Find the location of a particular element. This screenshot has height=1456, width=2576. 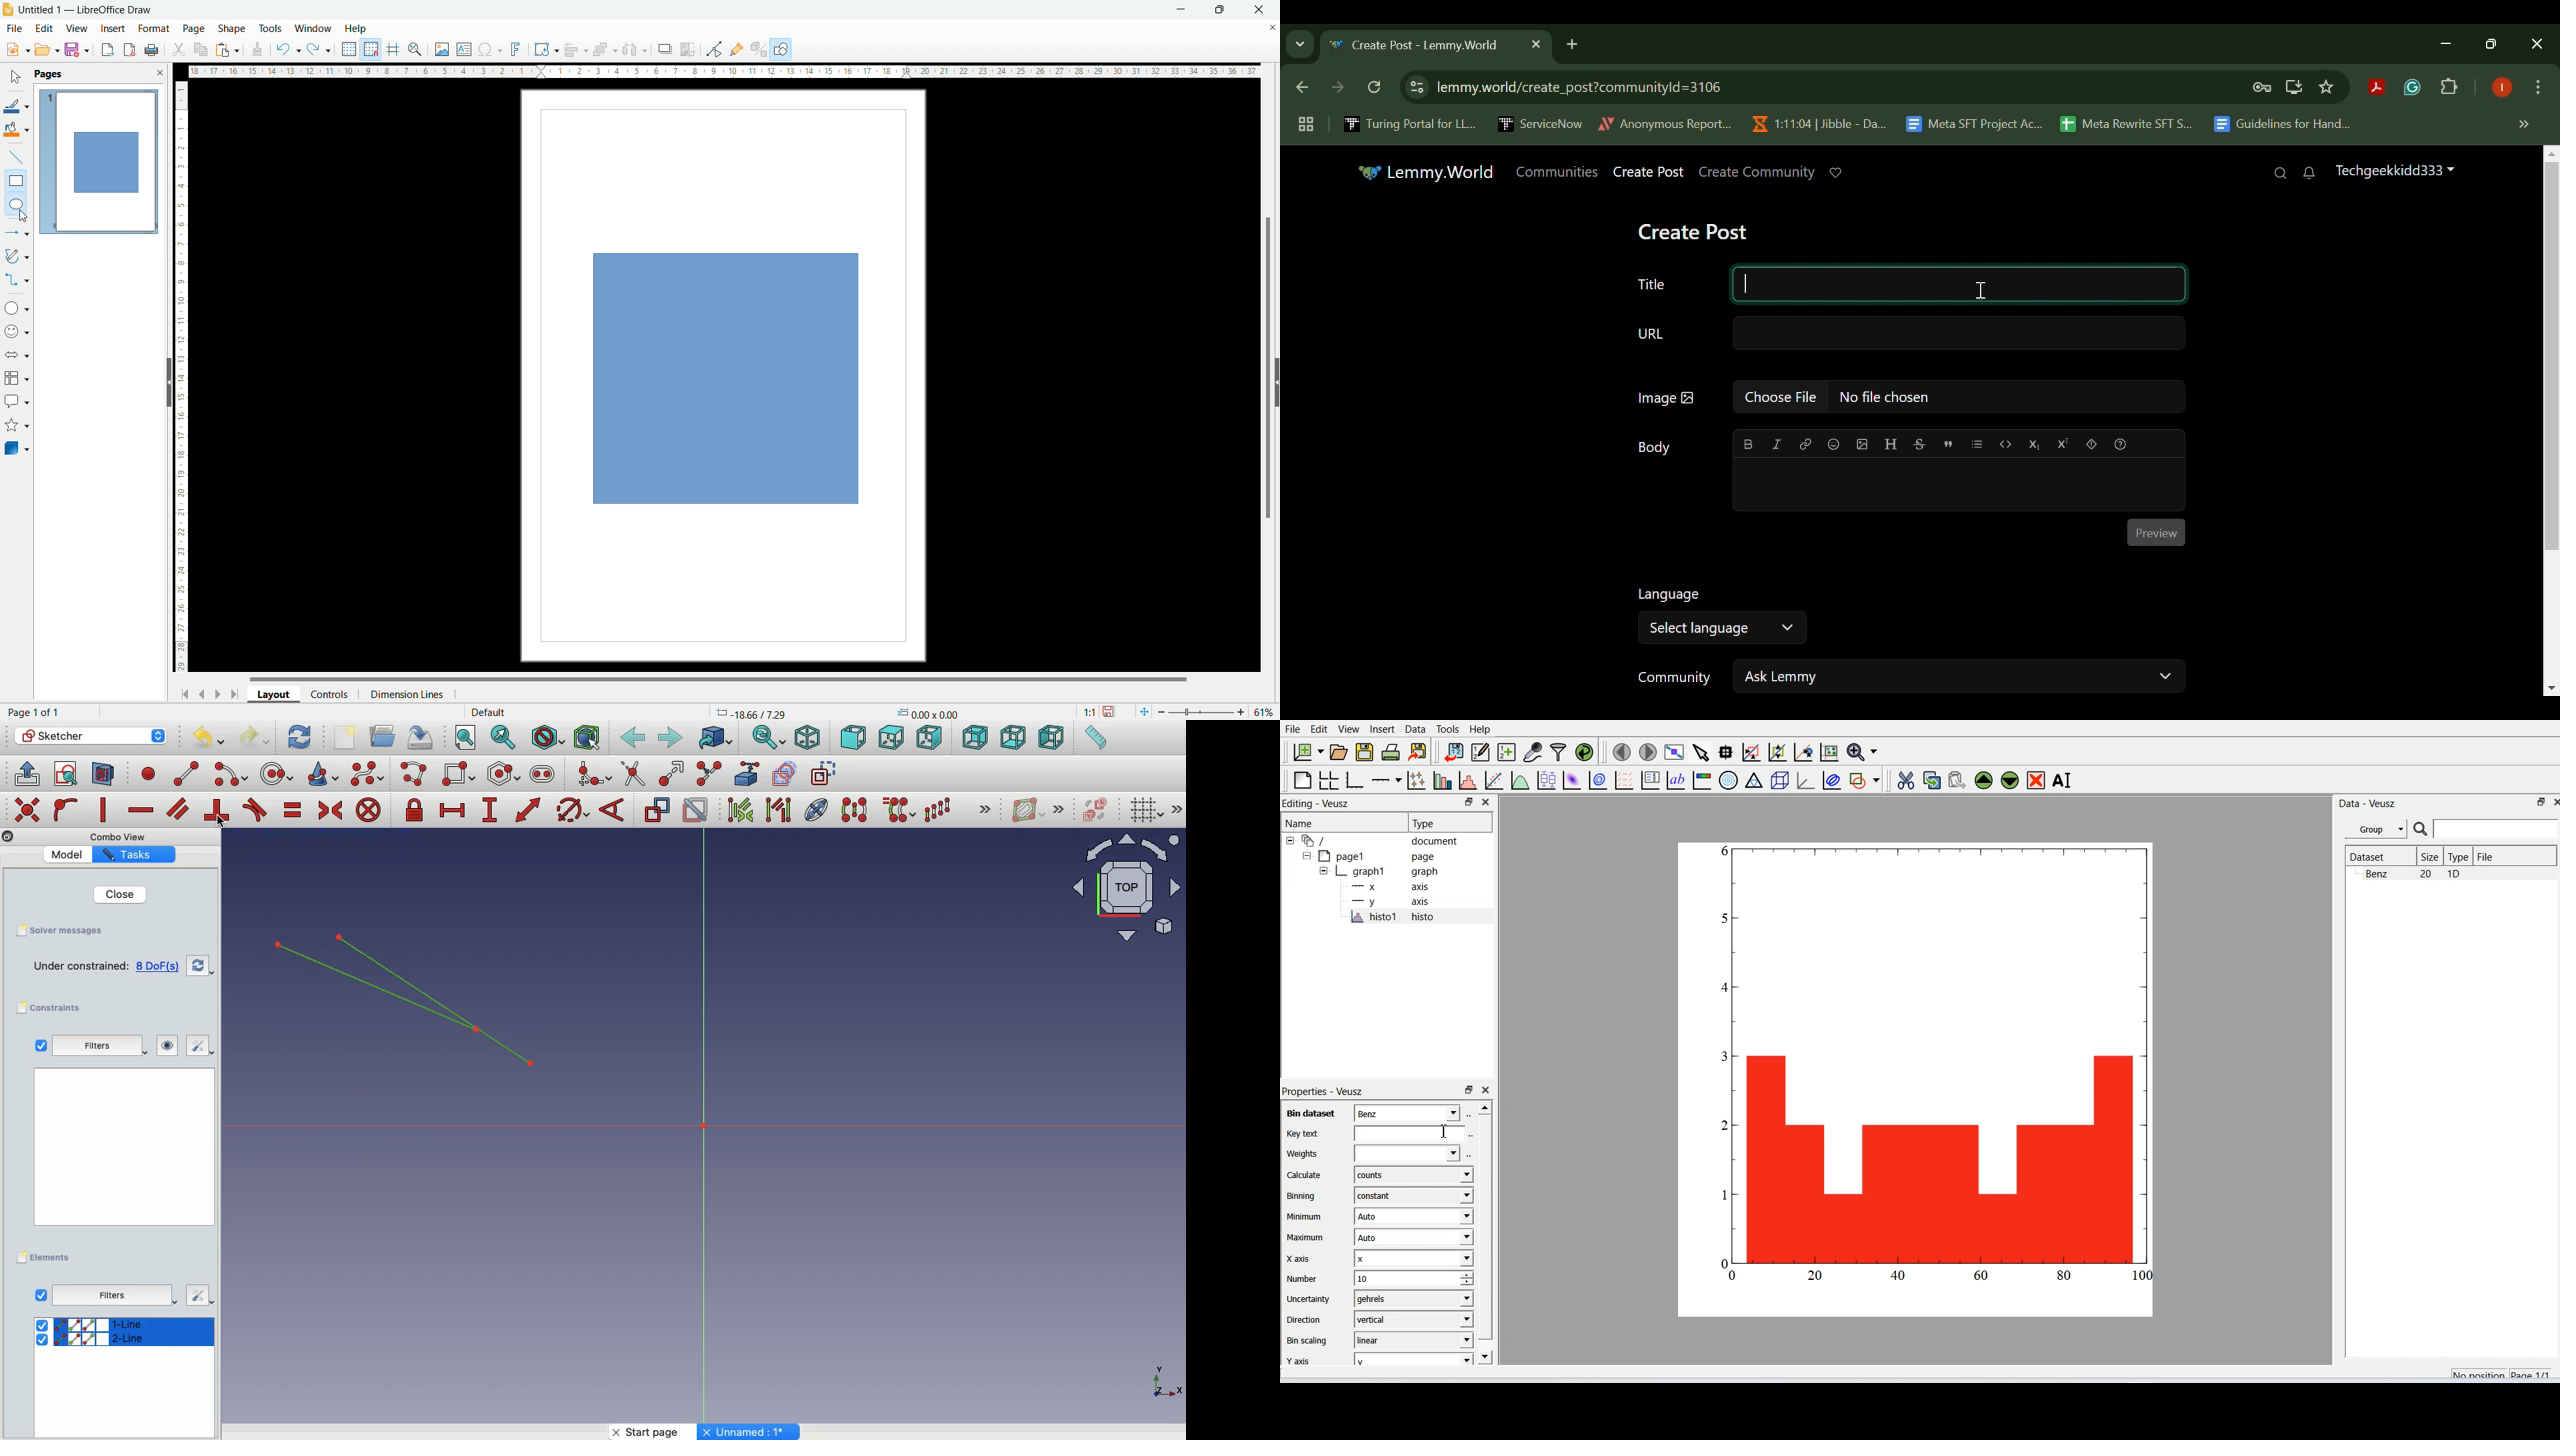

edit is located at coordinates (45, 27).